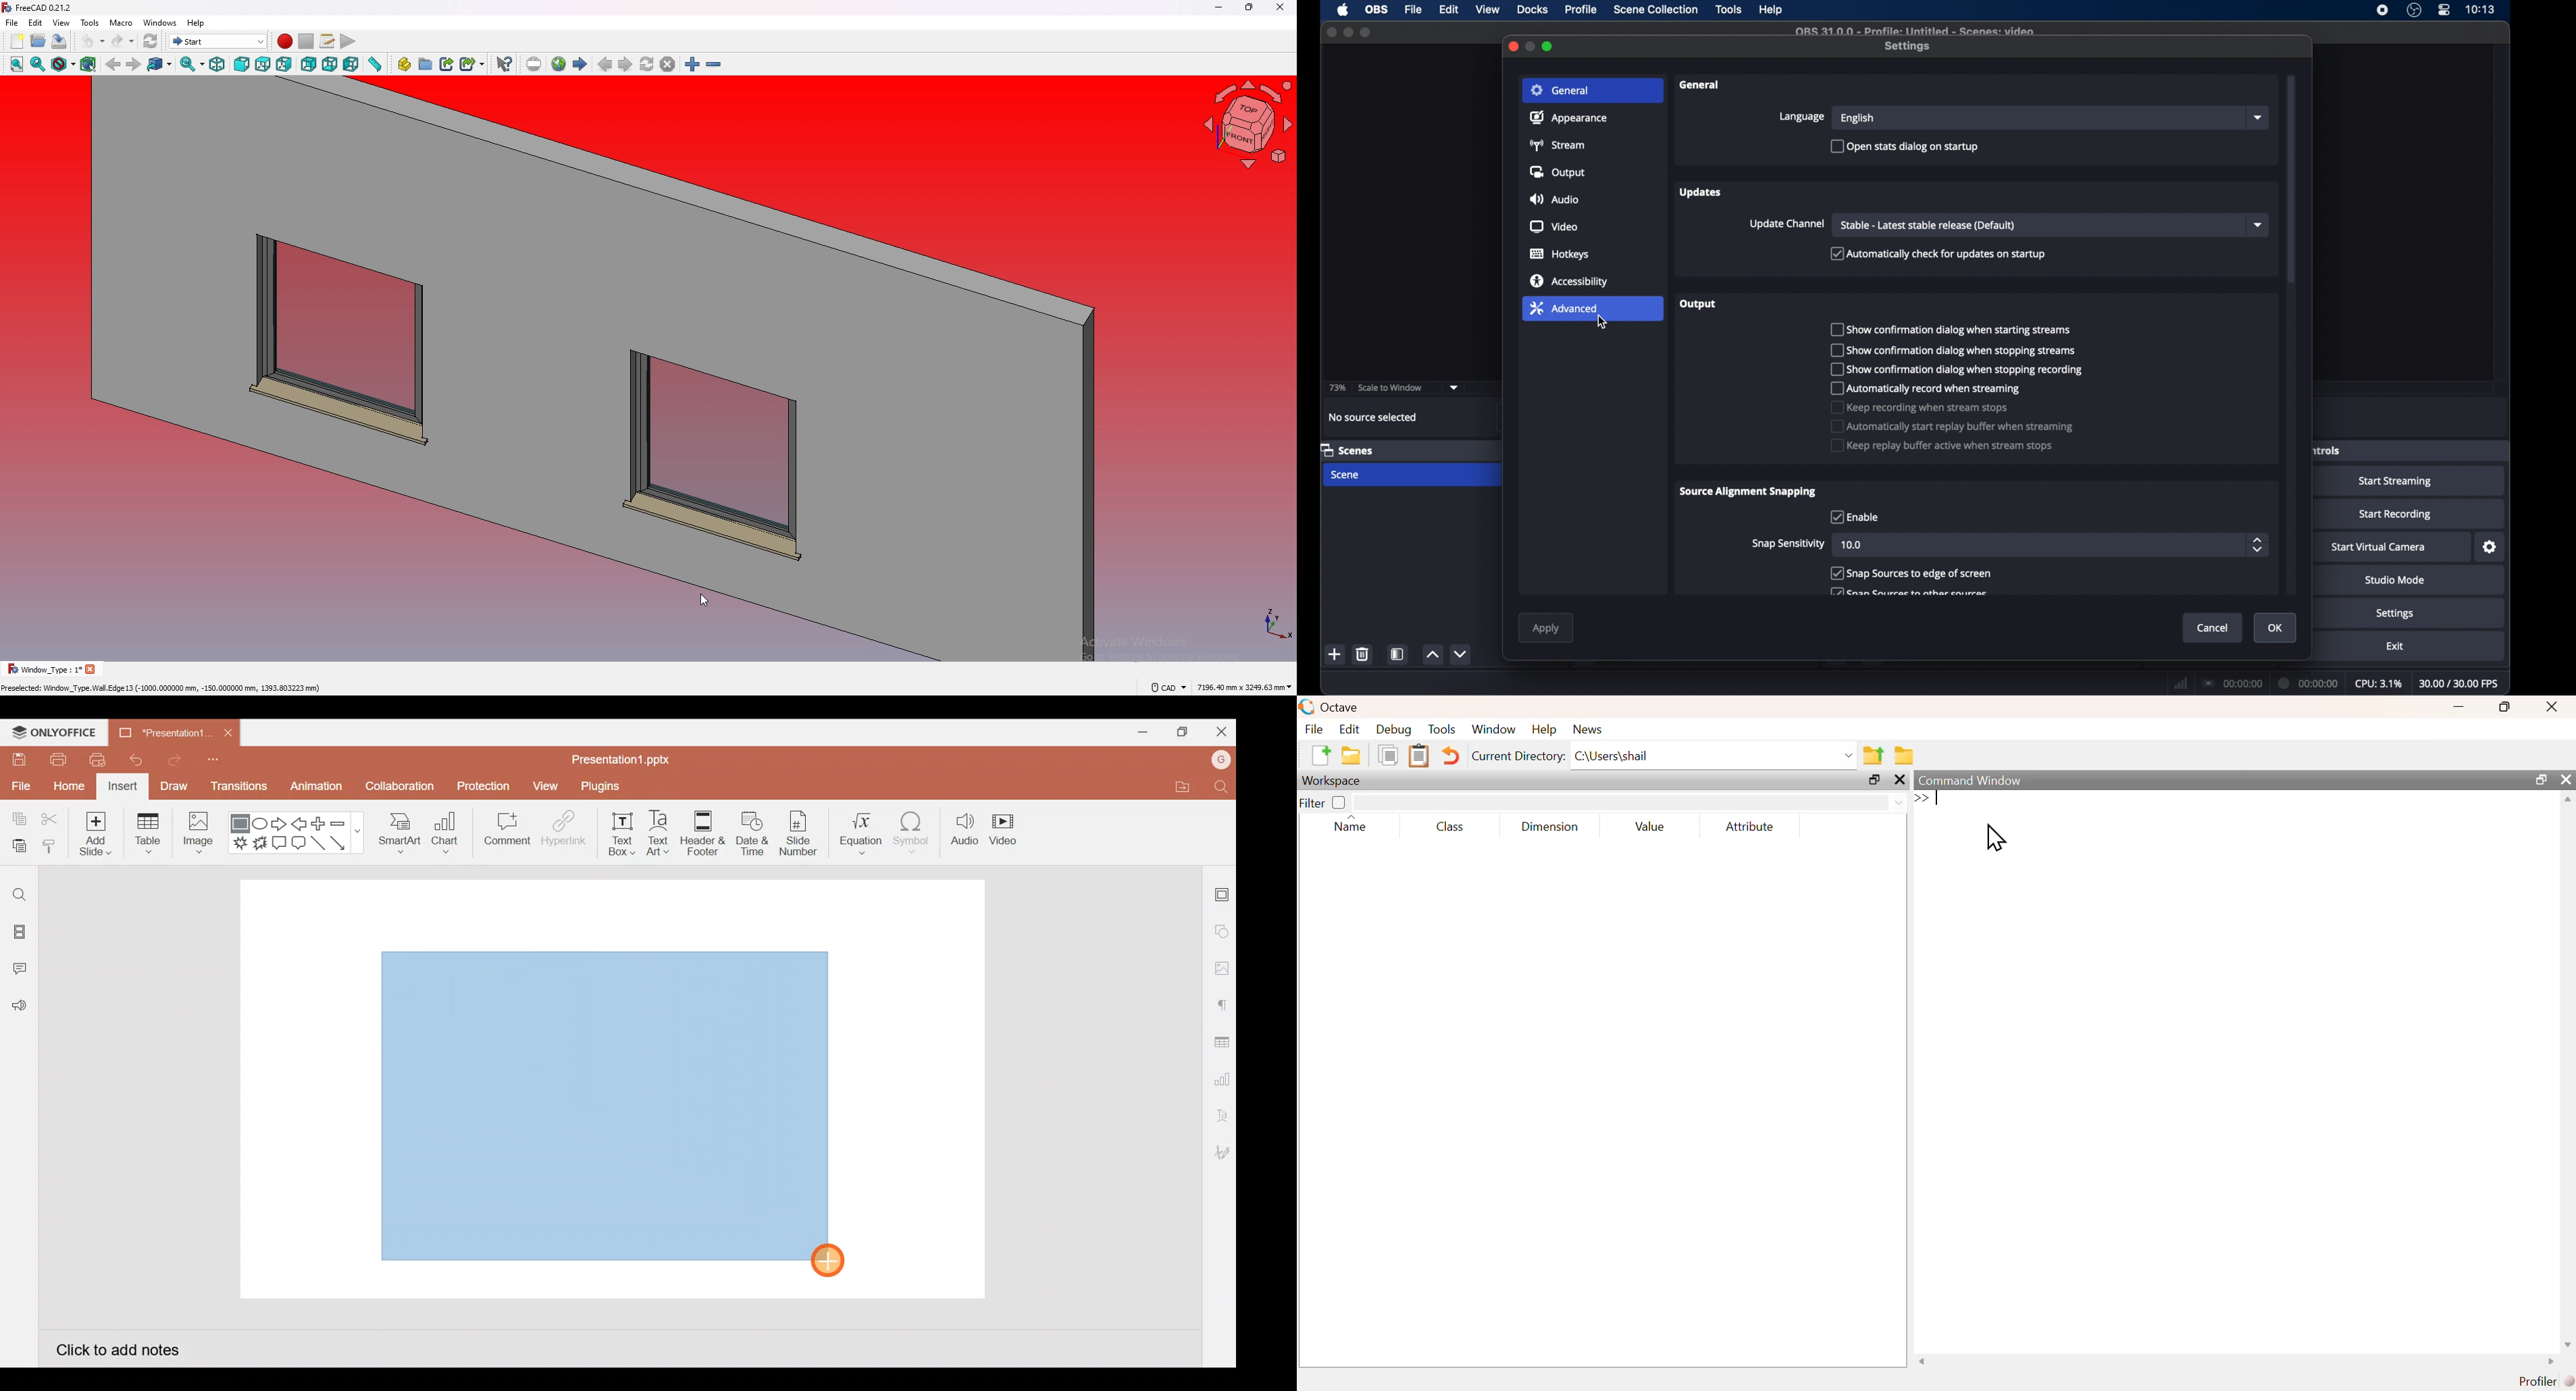 The width and height of the screenshot is (2576, 1400). What do you see at coordinates (1545, 629) in the screenshot?
I see `apply ` at bounding box center [1545, 629].